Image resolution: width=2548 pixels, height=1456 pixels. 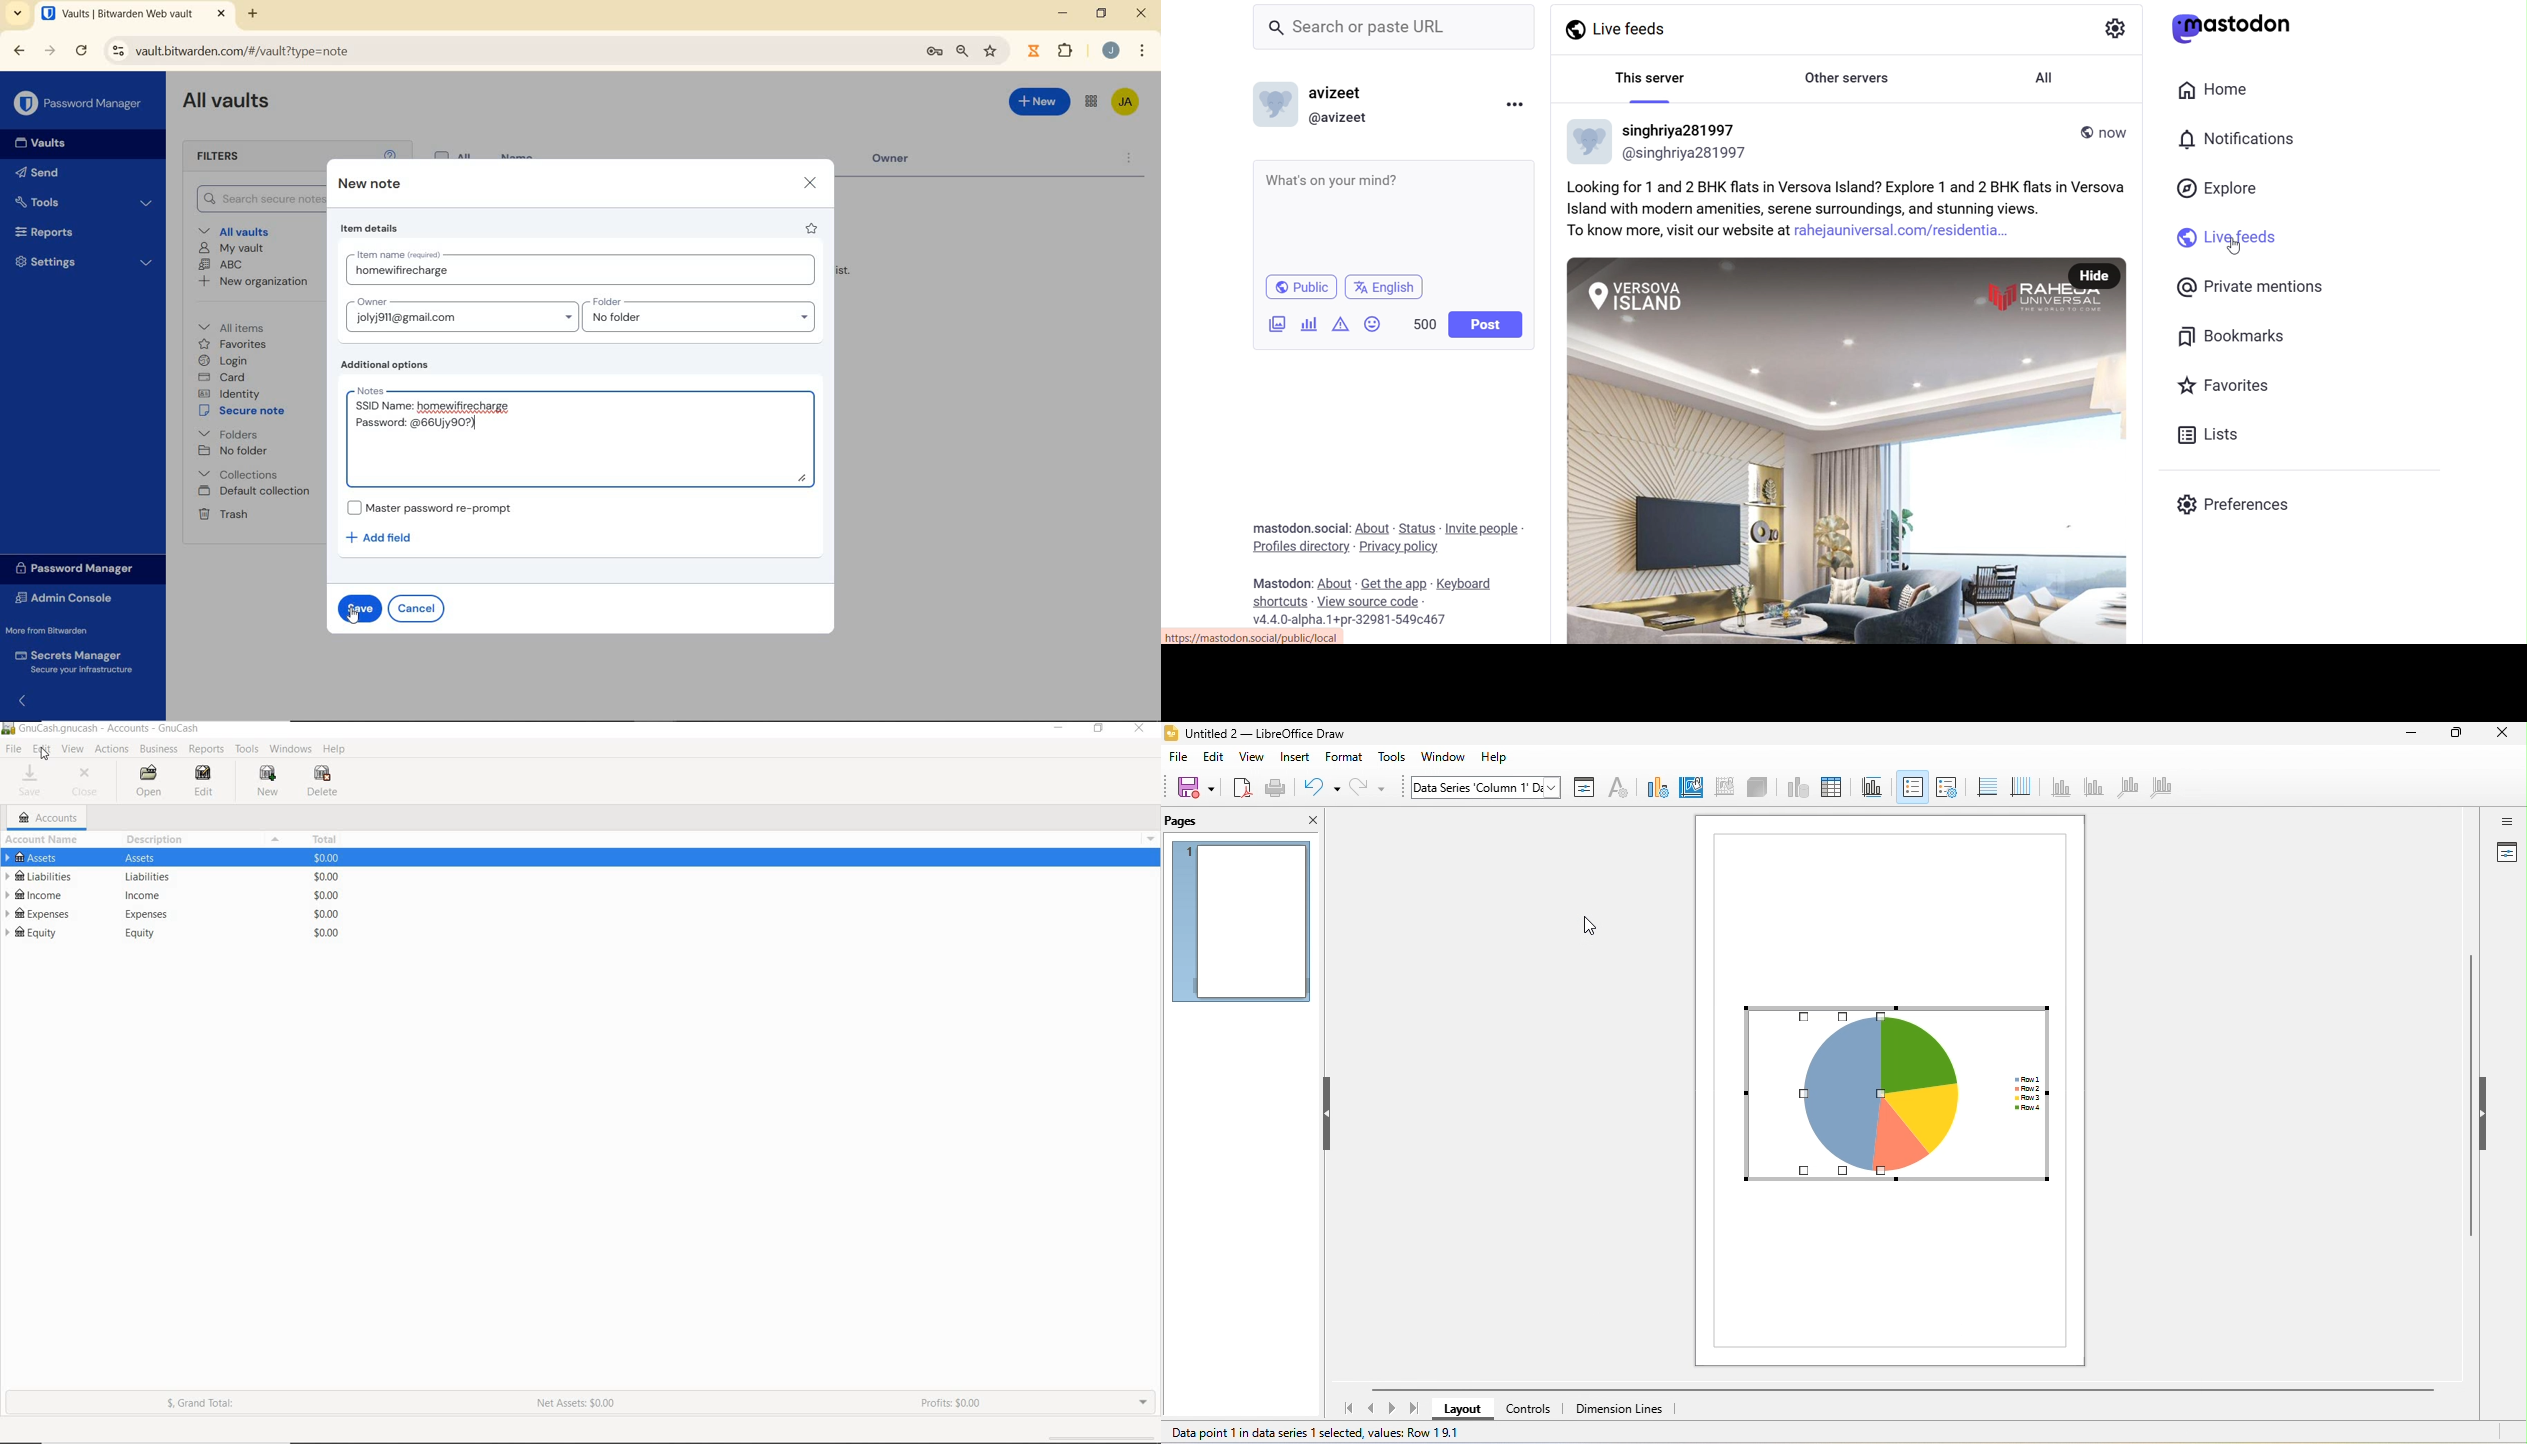 I want to click on toggle sidebar, so click(x=2506, y=821).